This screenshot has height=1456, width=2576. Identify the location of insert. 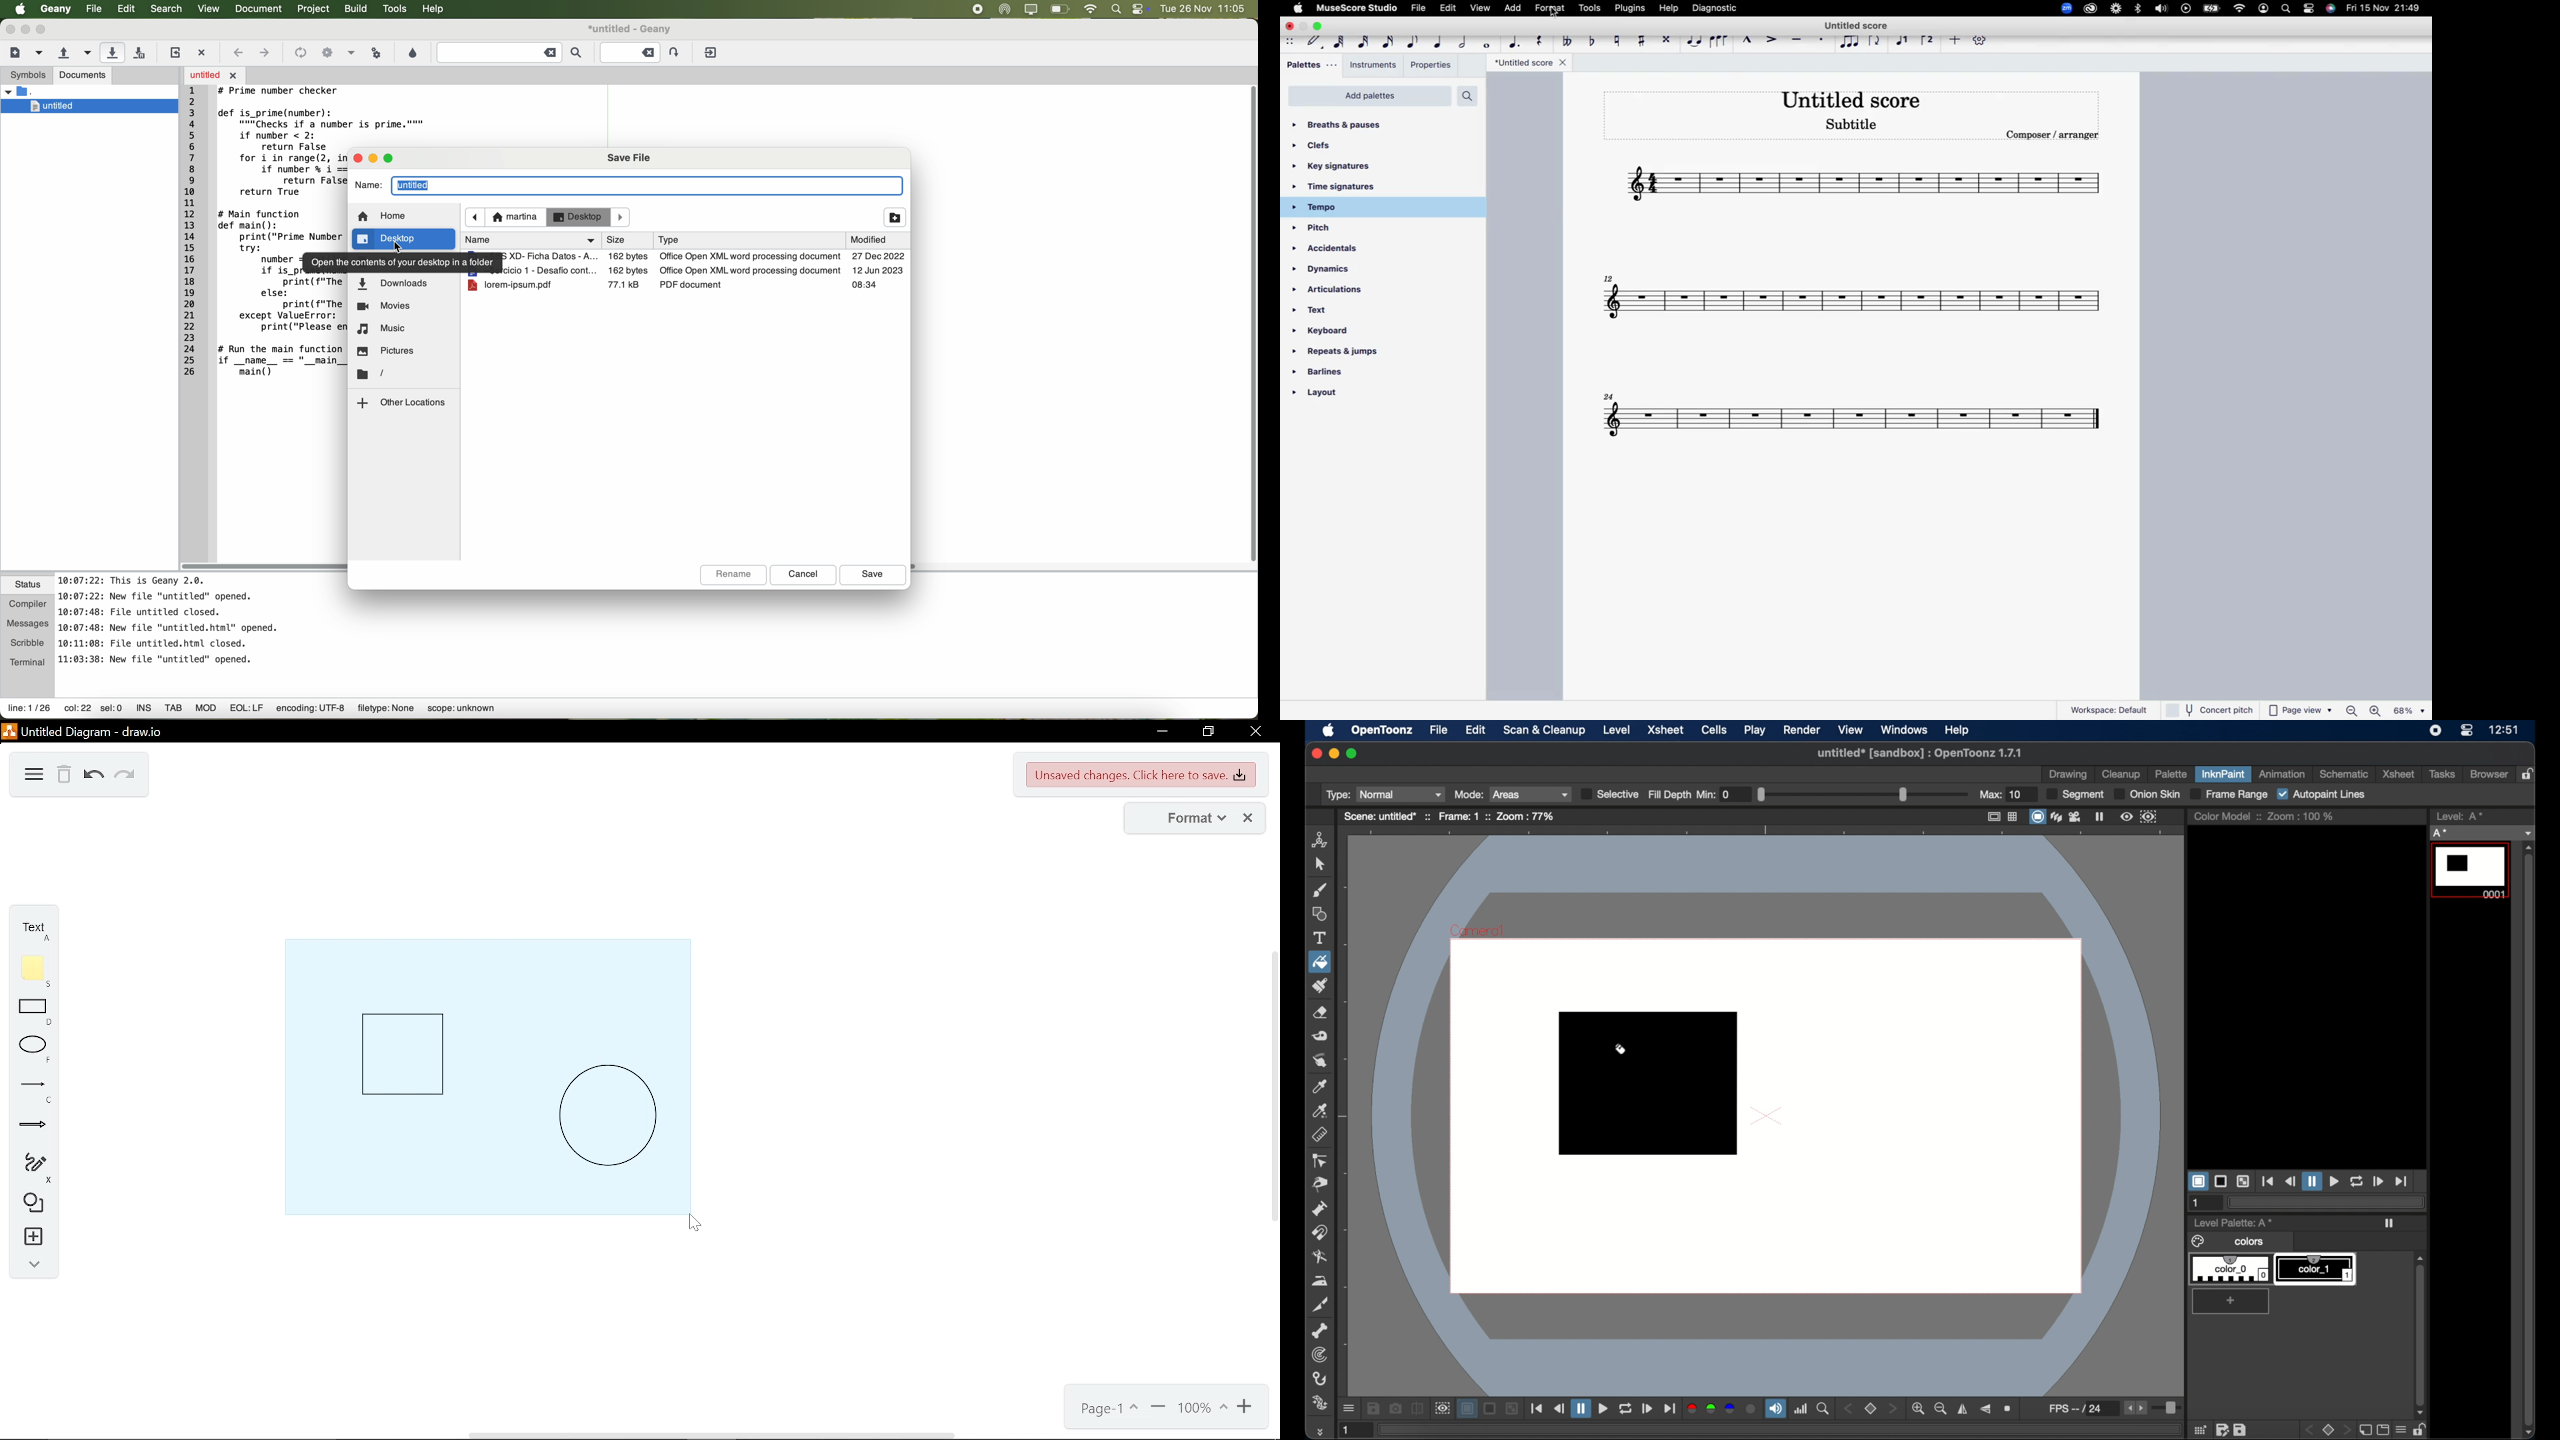
(28, 1238).